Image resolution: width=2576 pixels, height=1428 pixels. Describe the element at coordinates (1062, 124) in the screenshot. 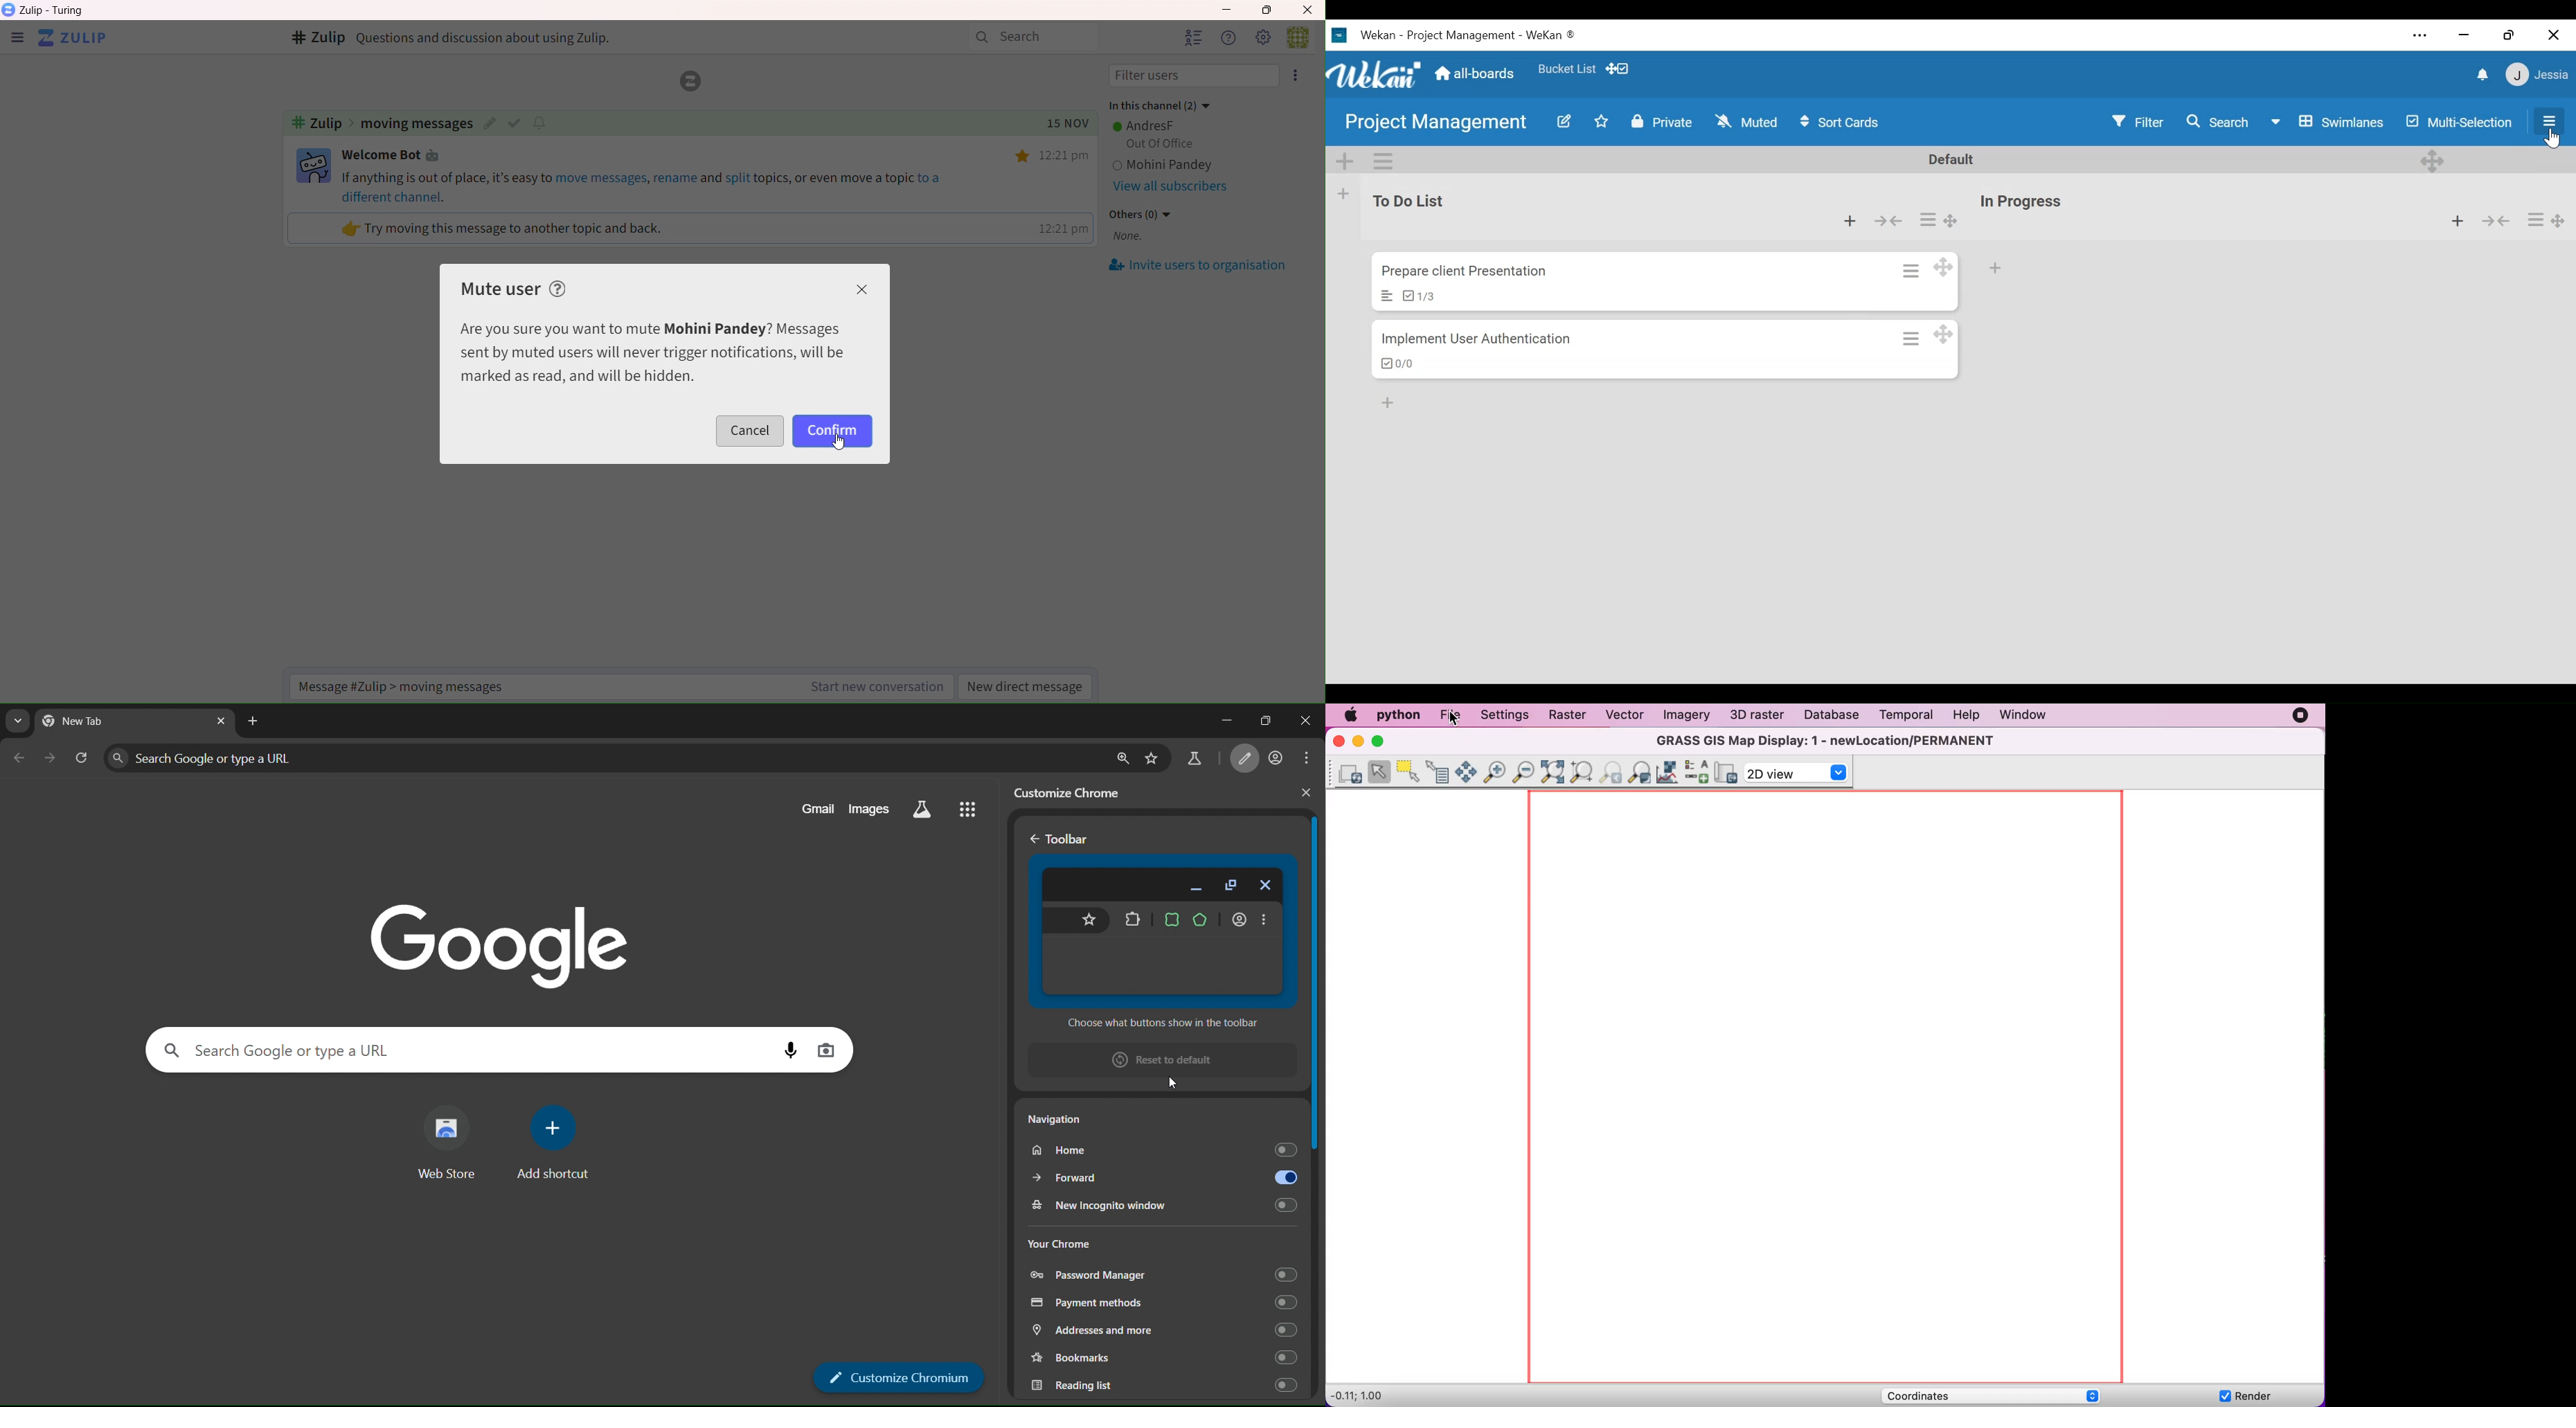

I see `15 NOV` at that location.